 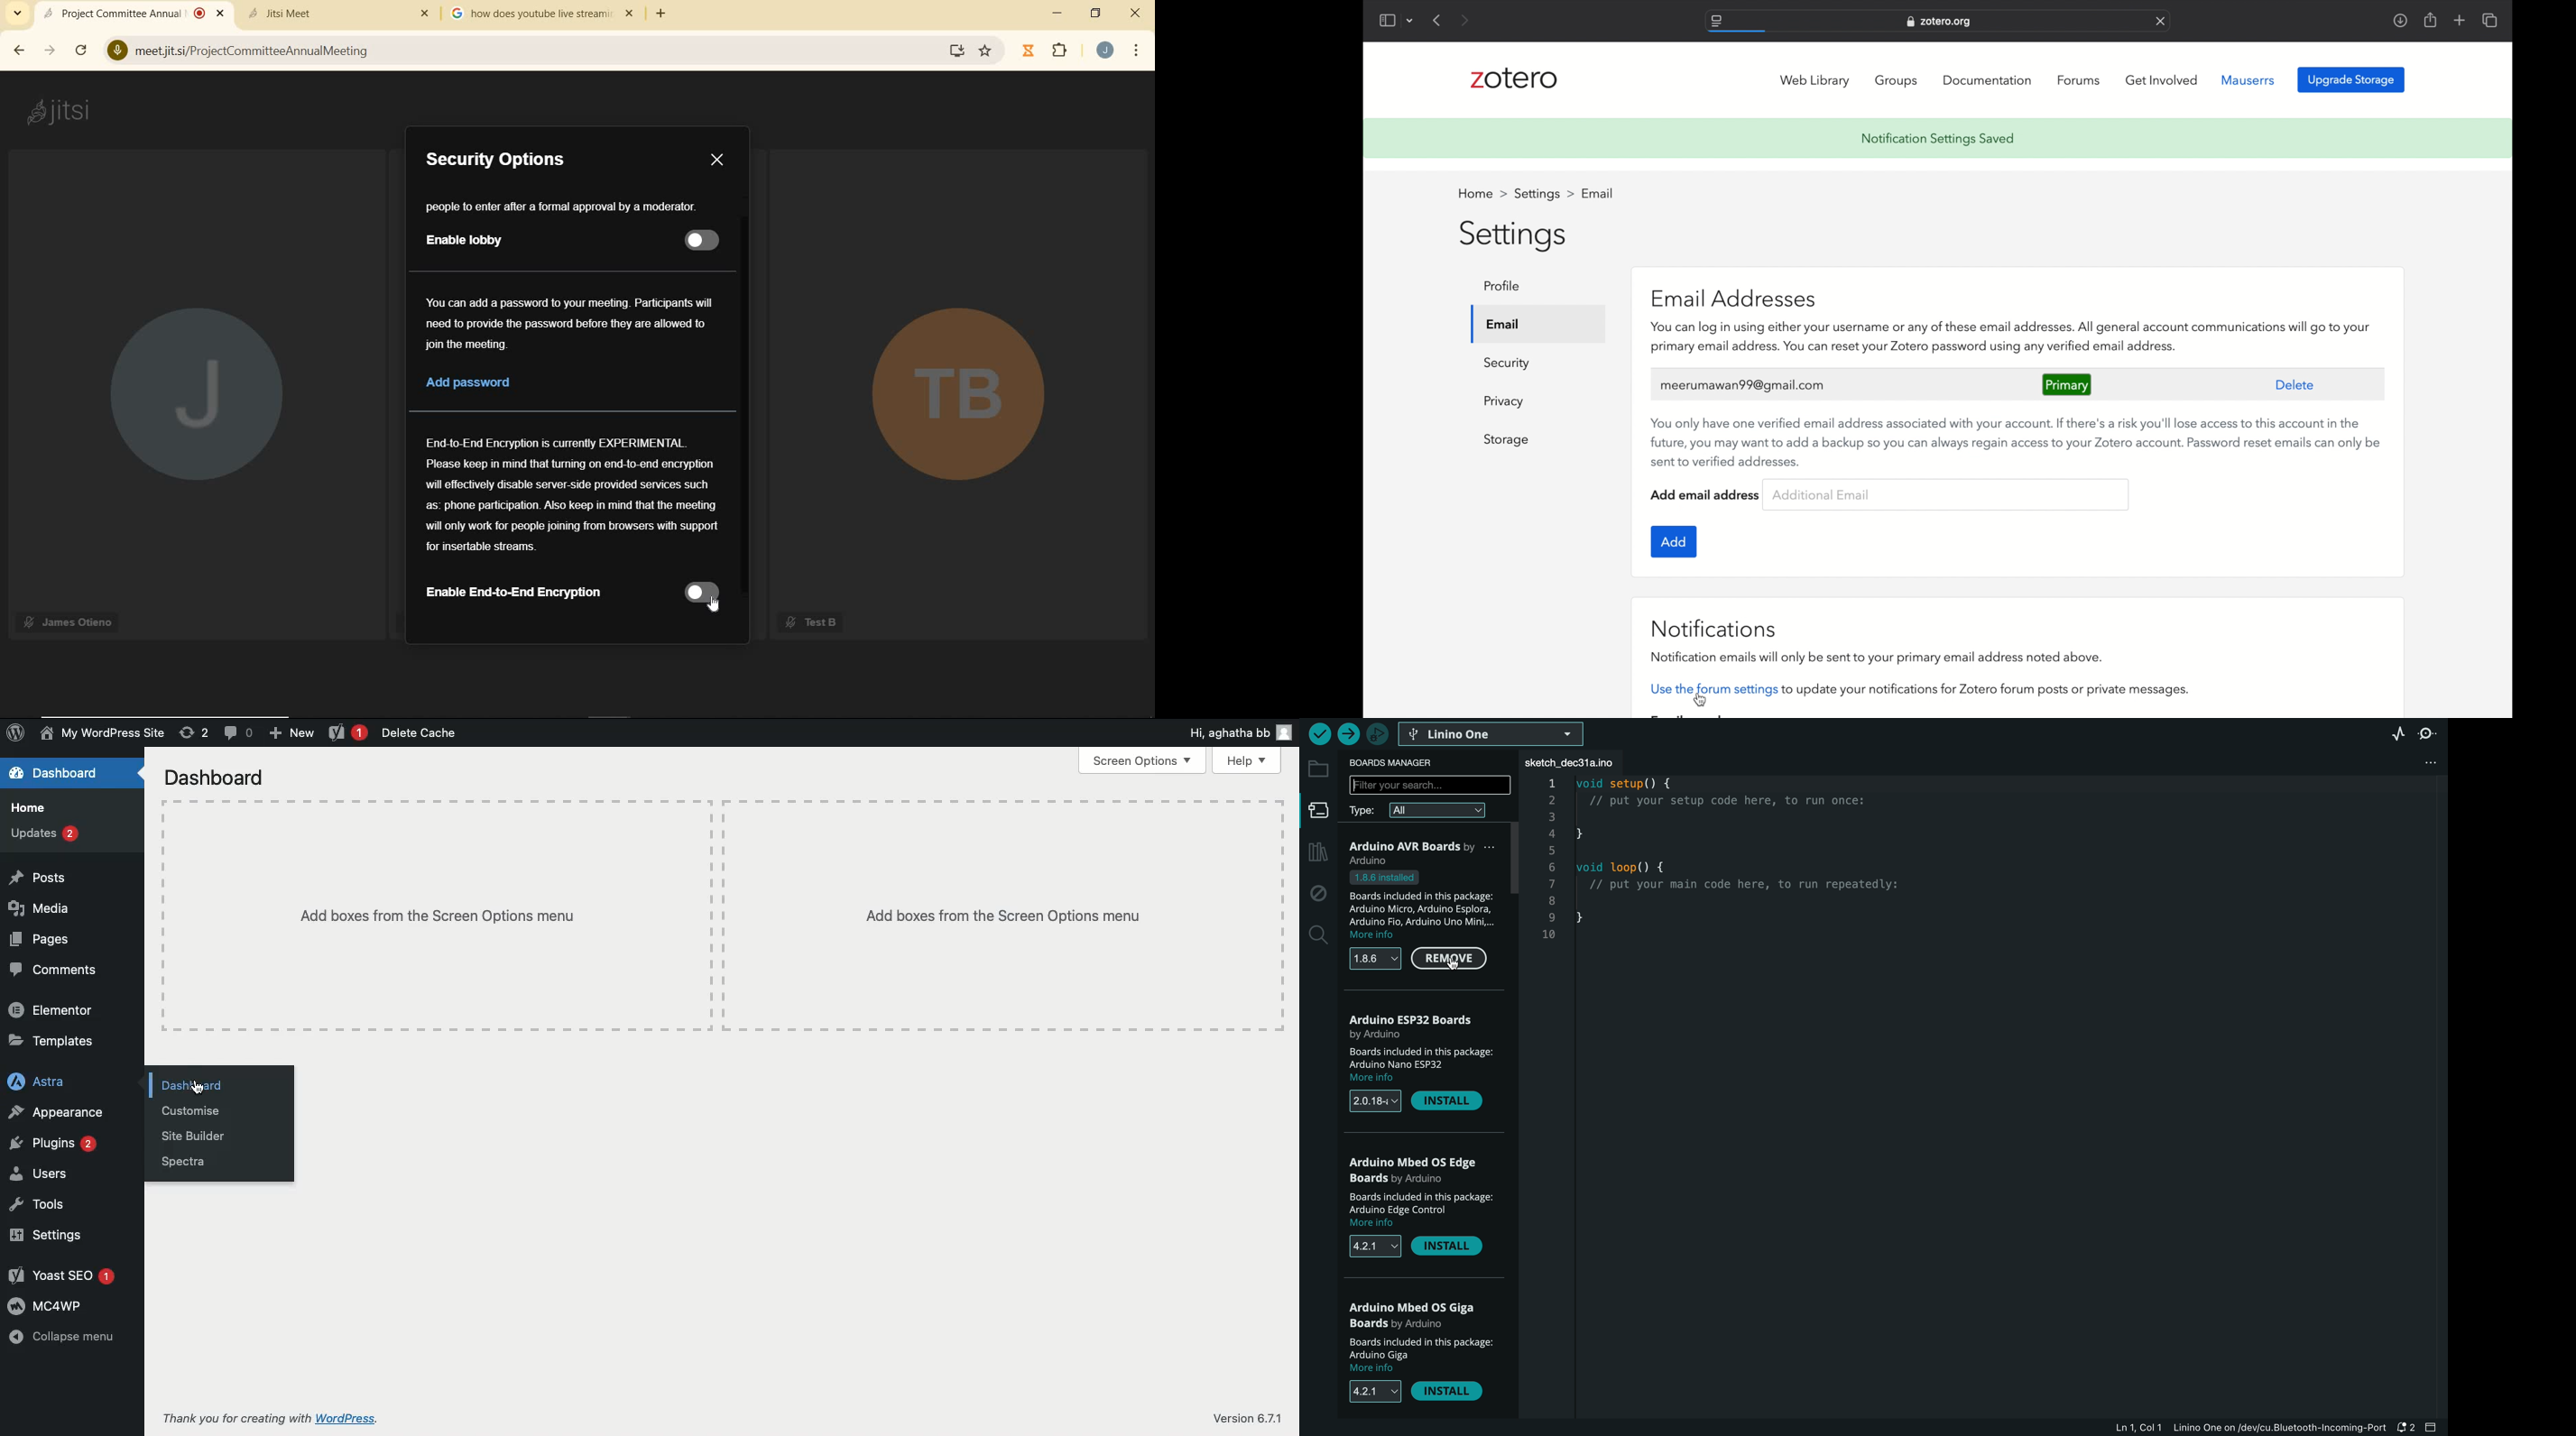 I want to click on recommendation to use verified back up email address, so click(x=2018, y=443).